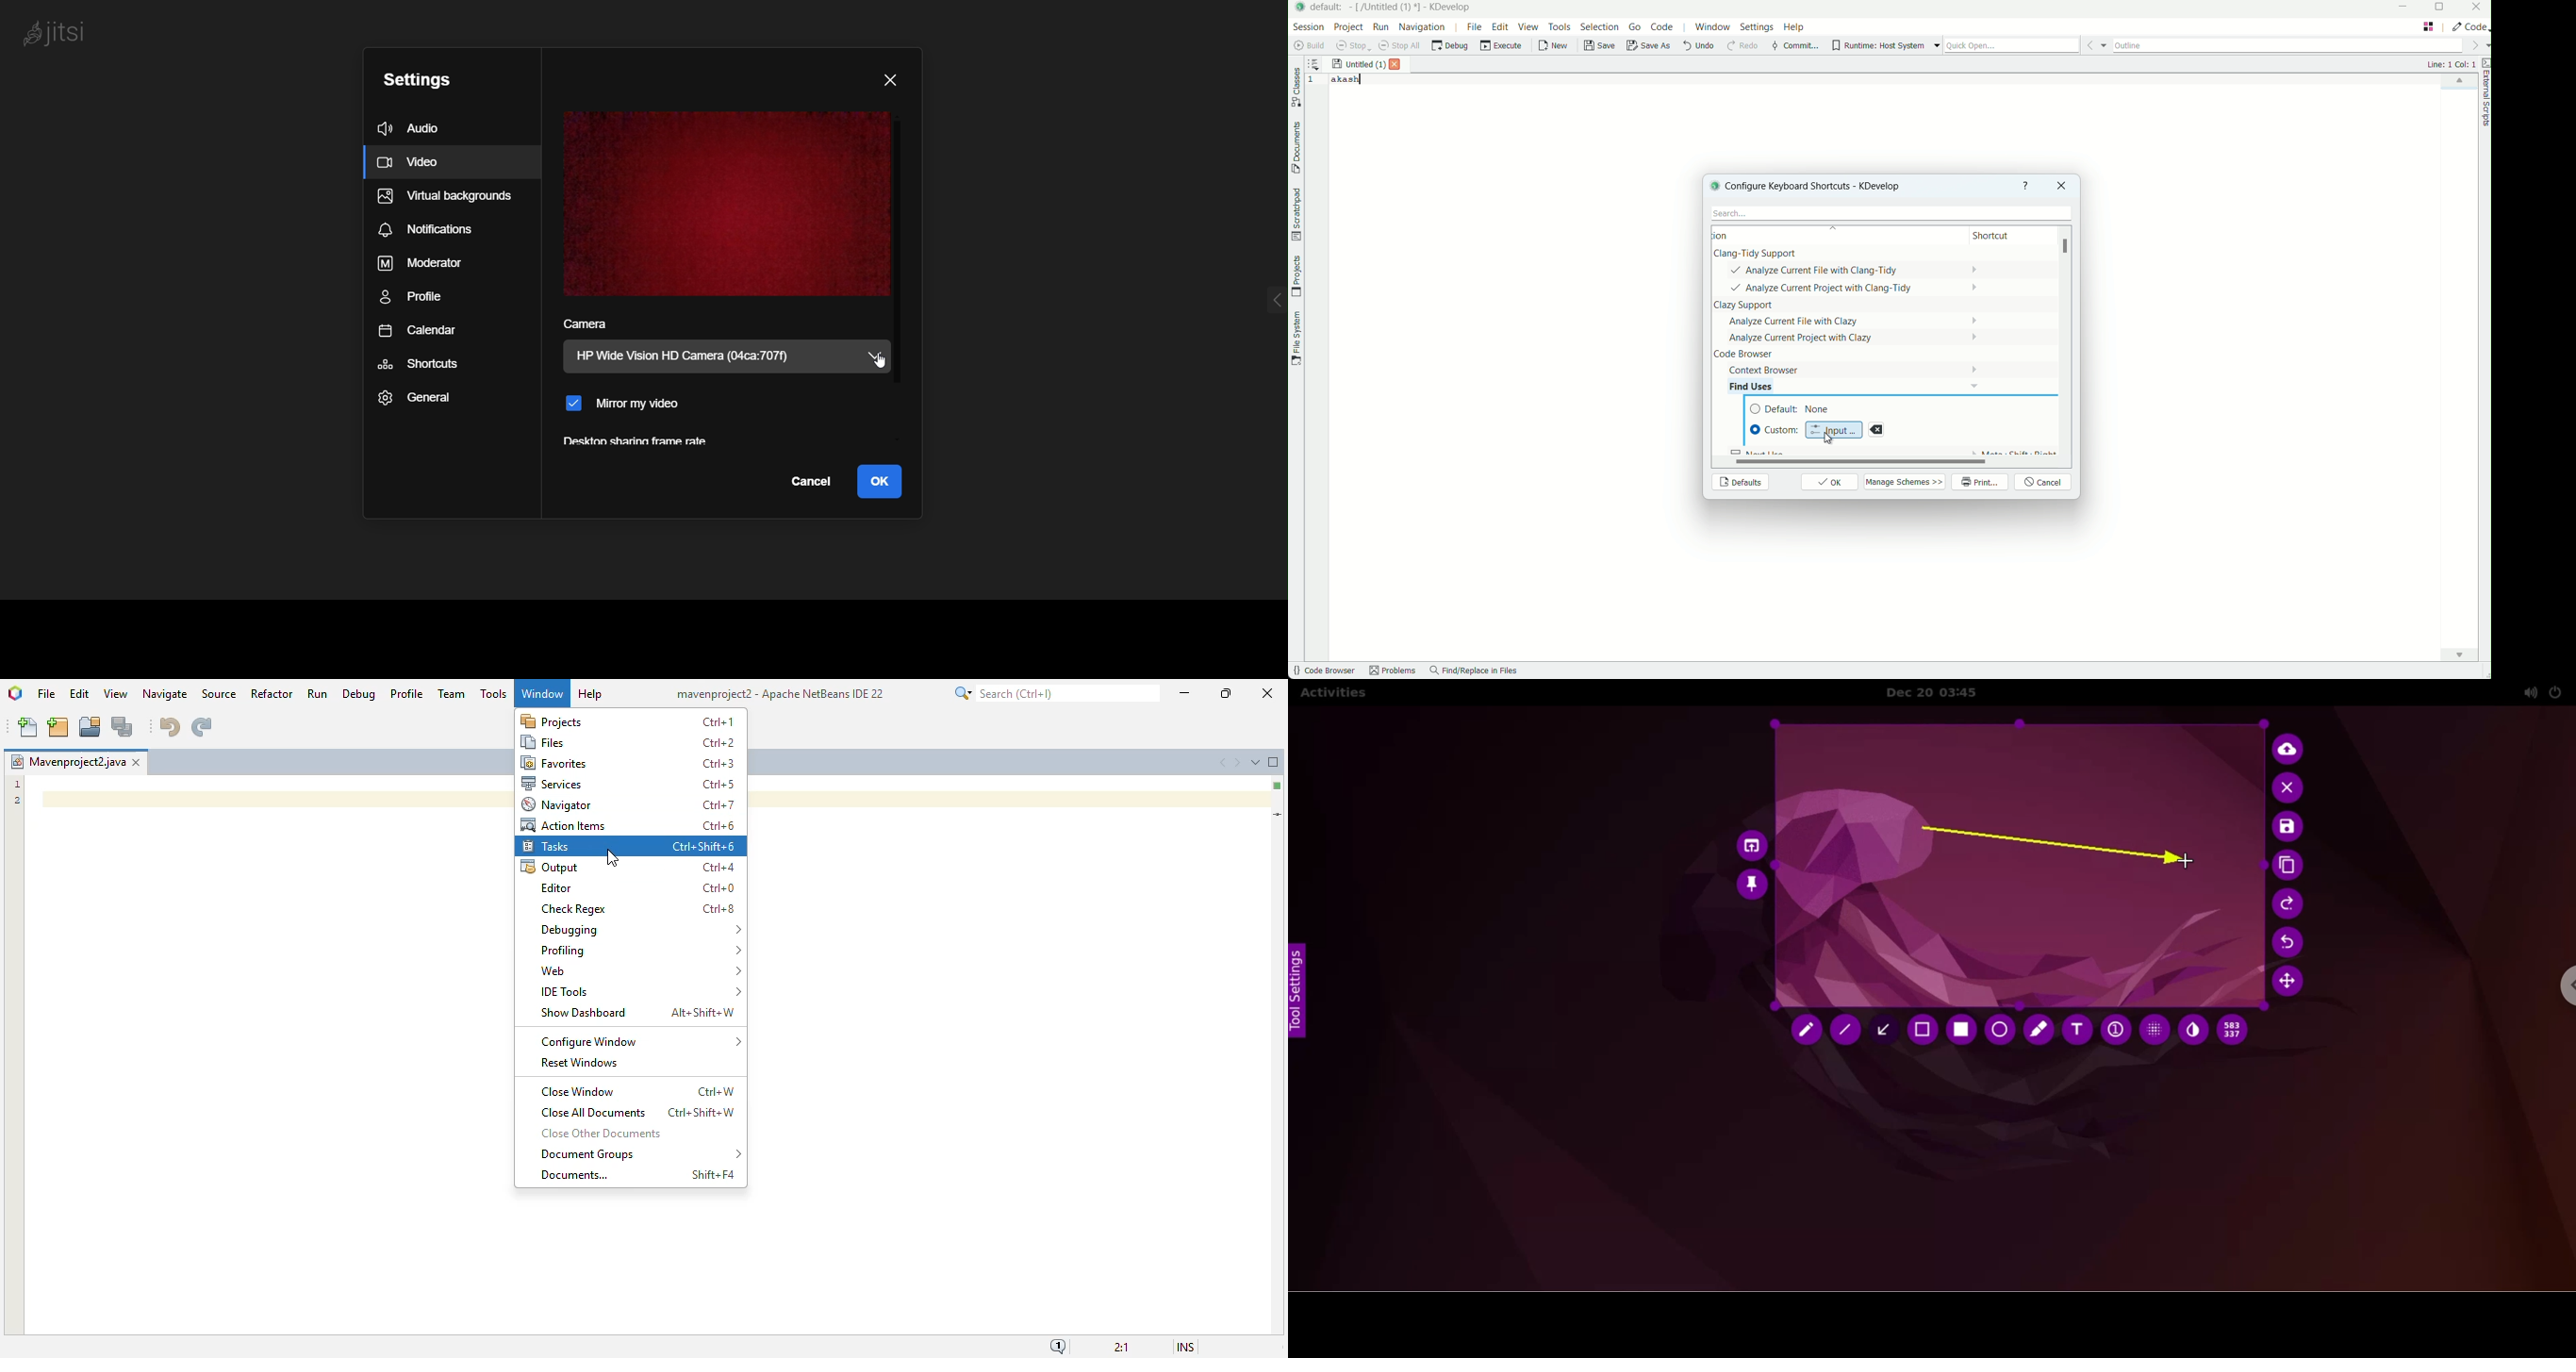 This screenshot has height=1372, width=2576. Describe the element at coordinates (718, 721) in the screenshot. I see `shortcut for projects` at that location.